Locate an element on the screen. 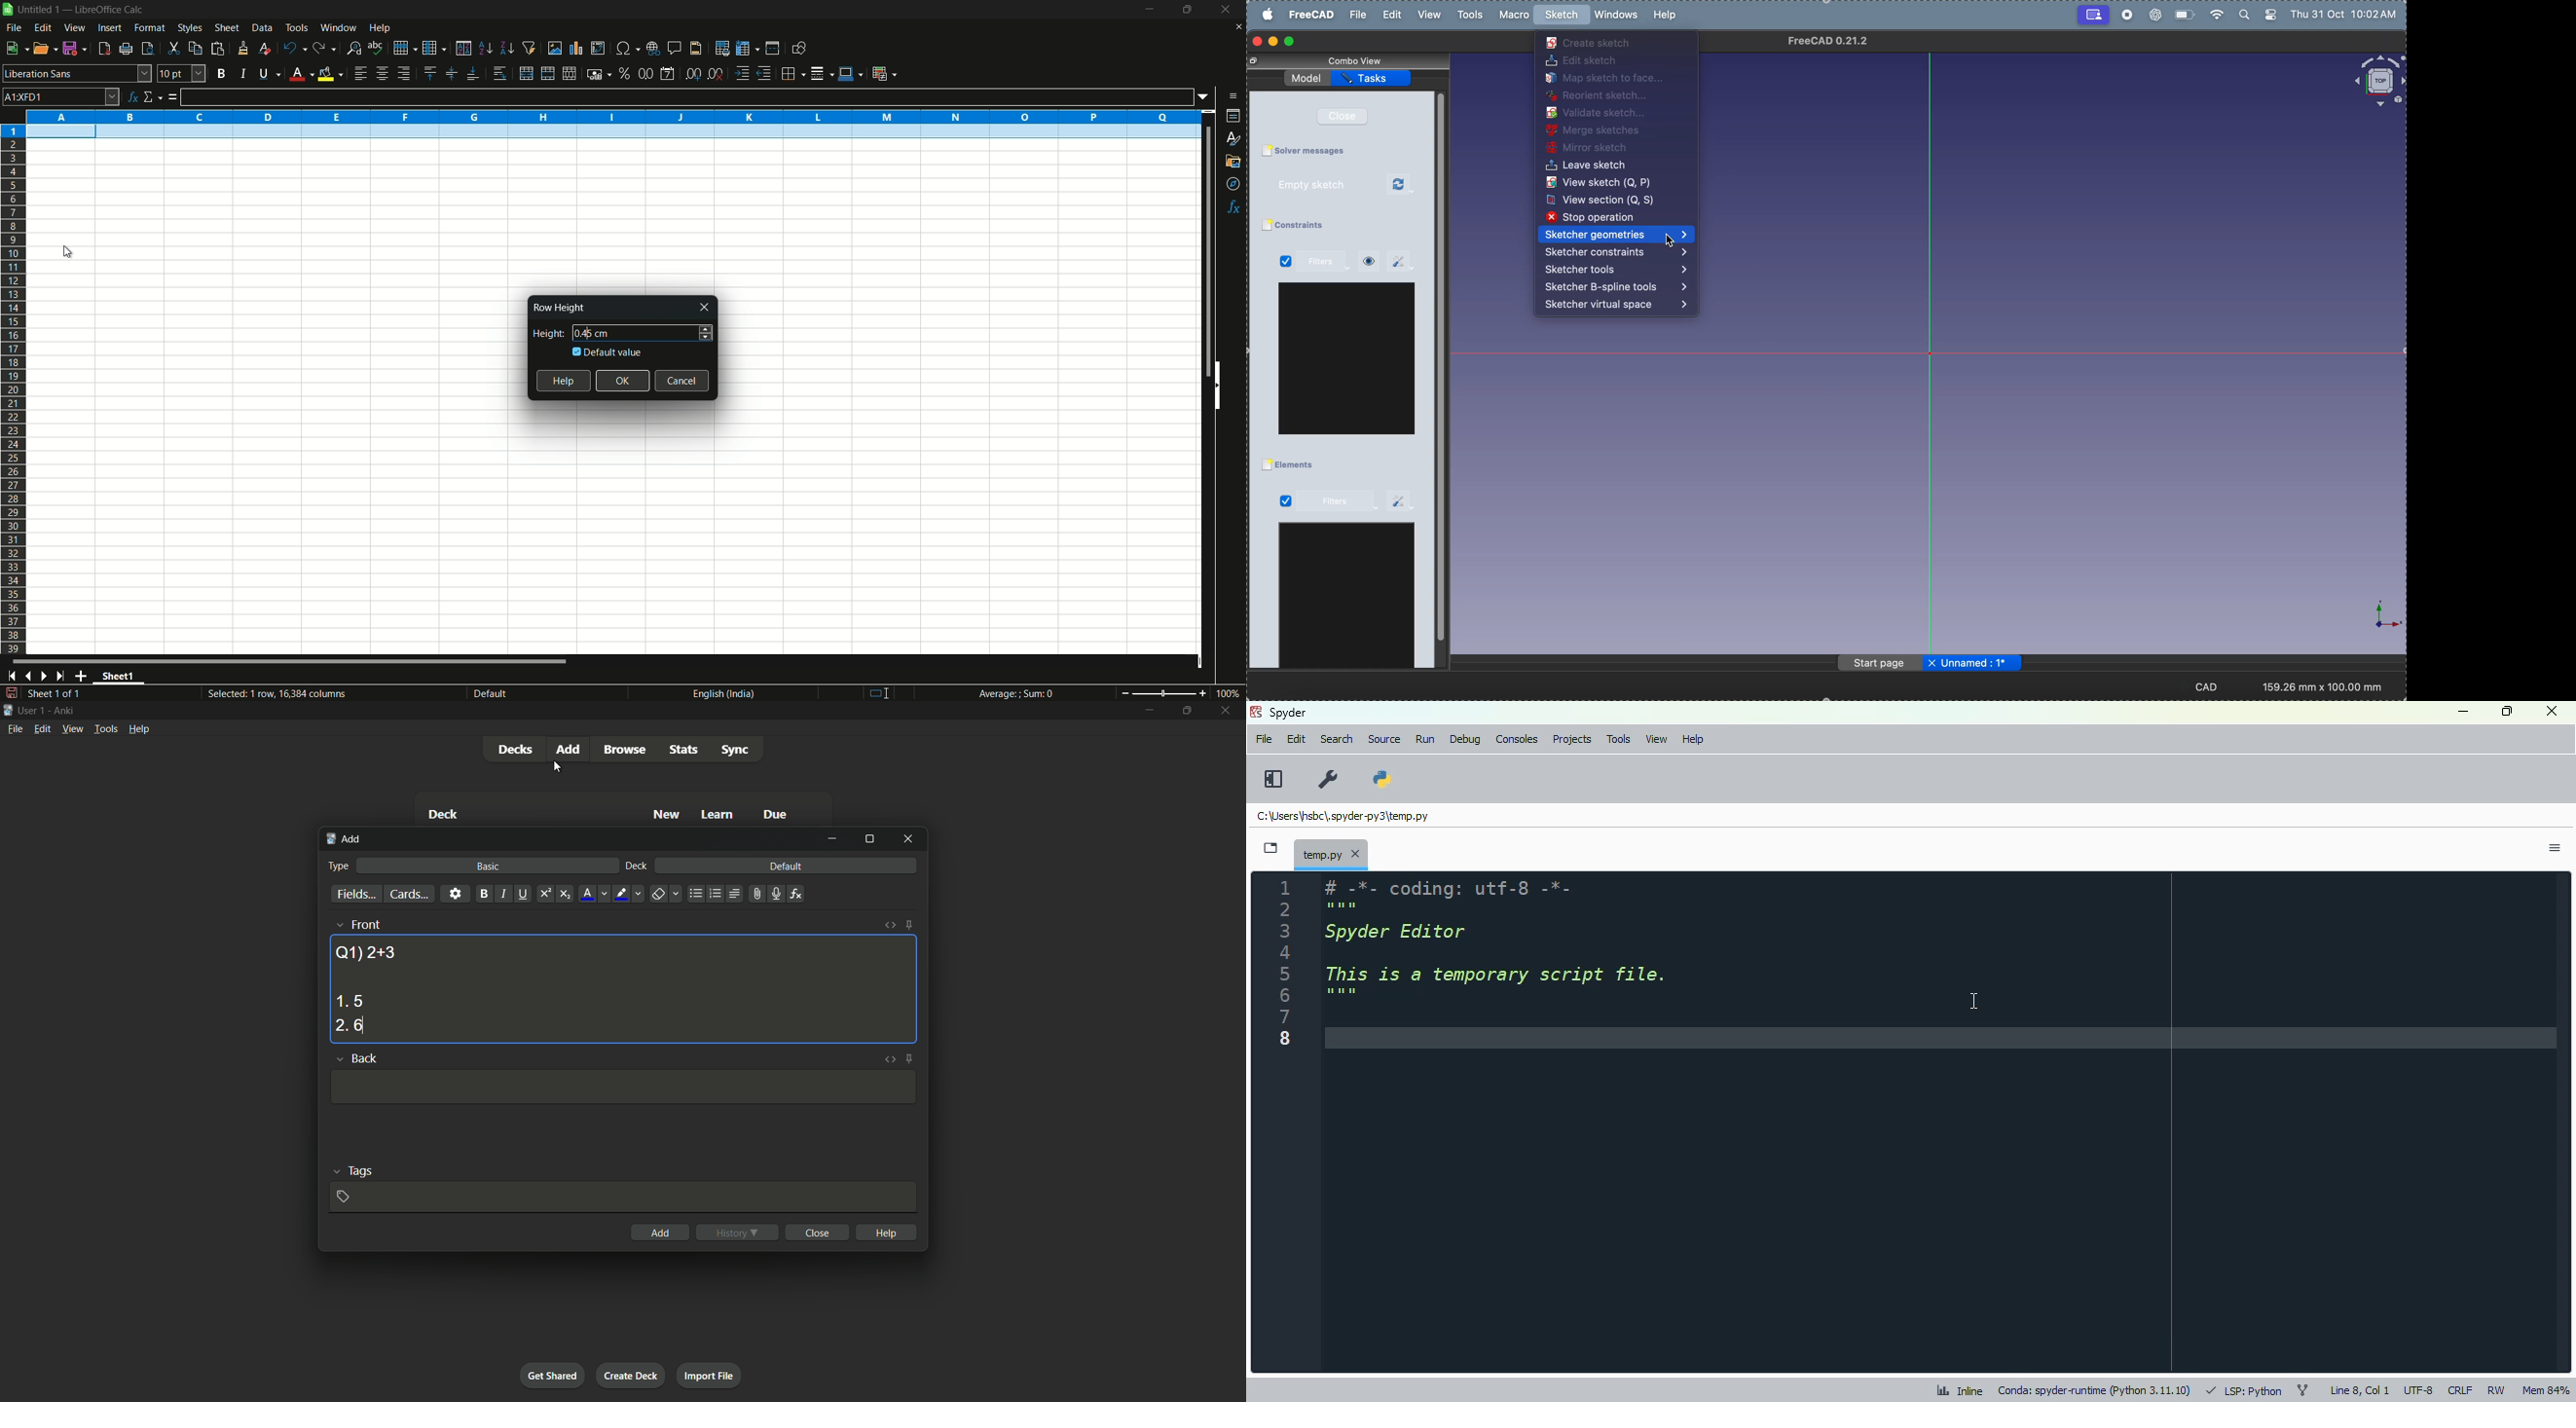  basic is located at coordinates (489, 866).